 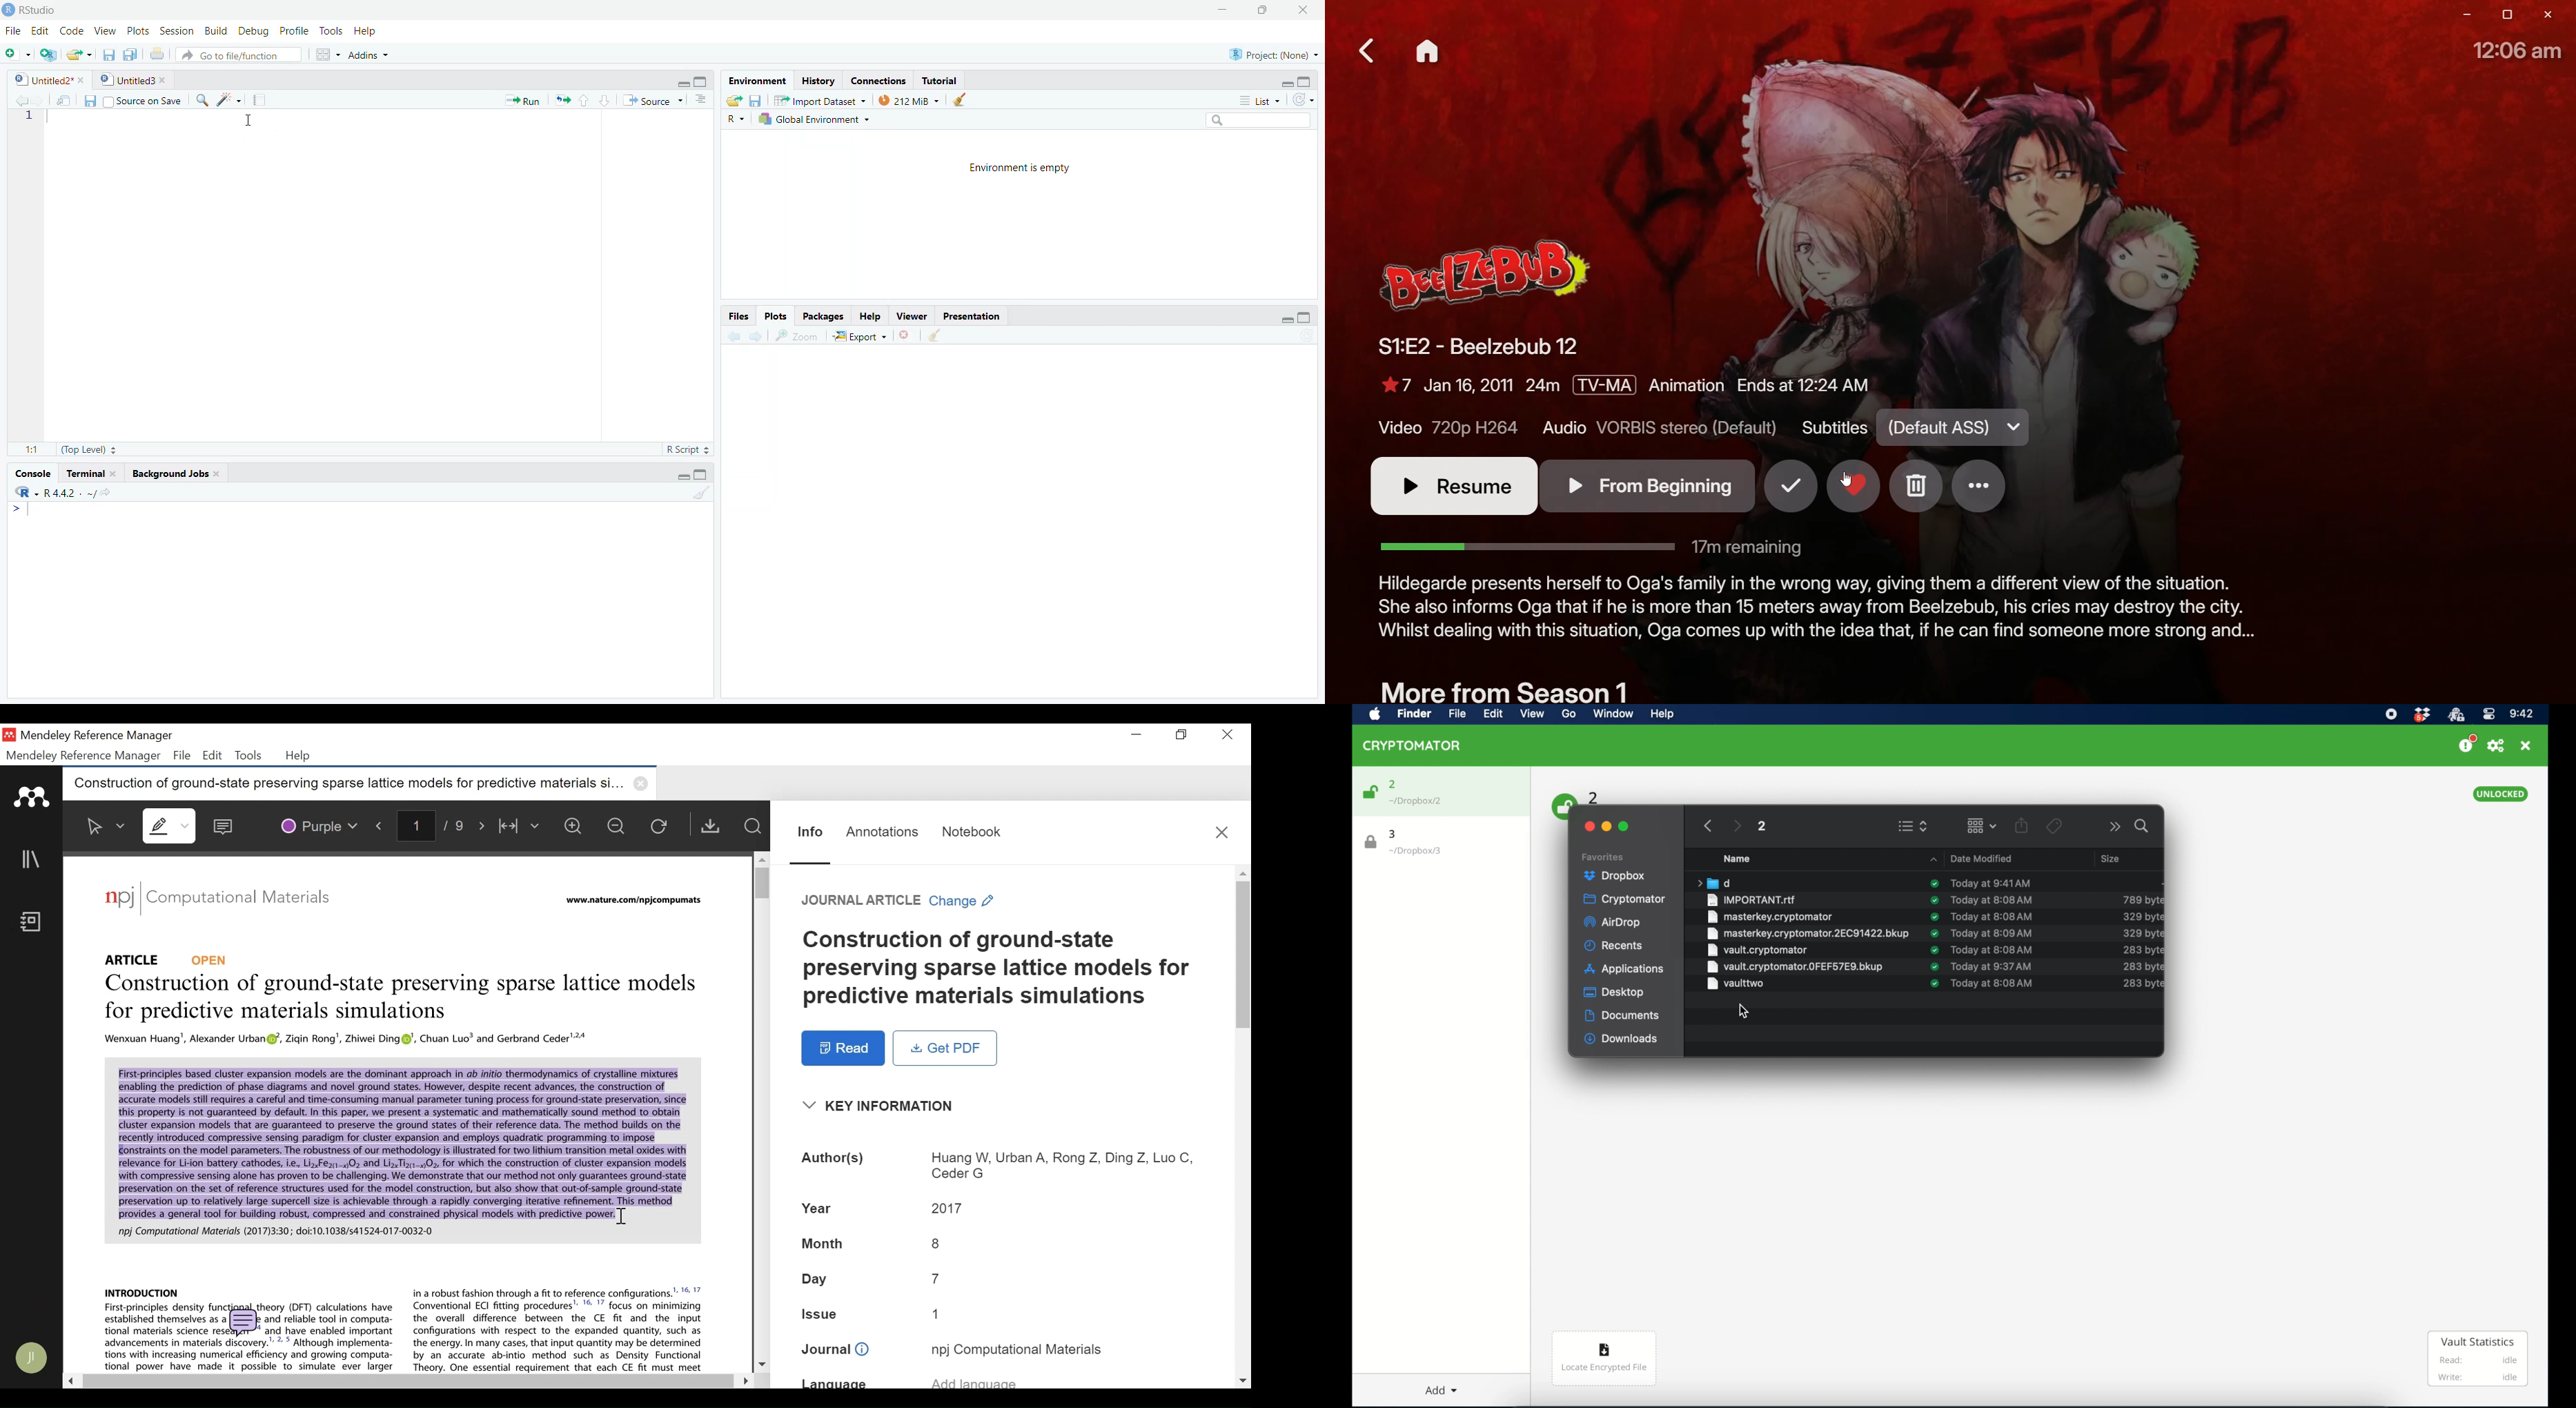 I want to click on 212 MB, so click(x=910, y=100).